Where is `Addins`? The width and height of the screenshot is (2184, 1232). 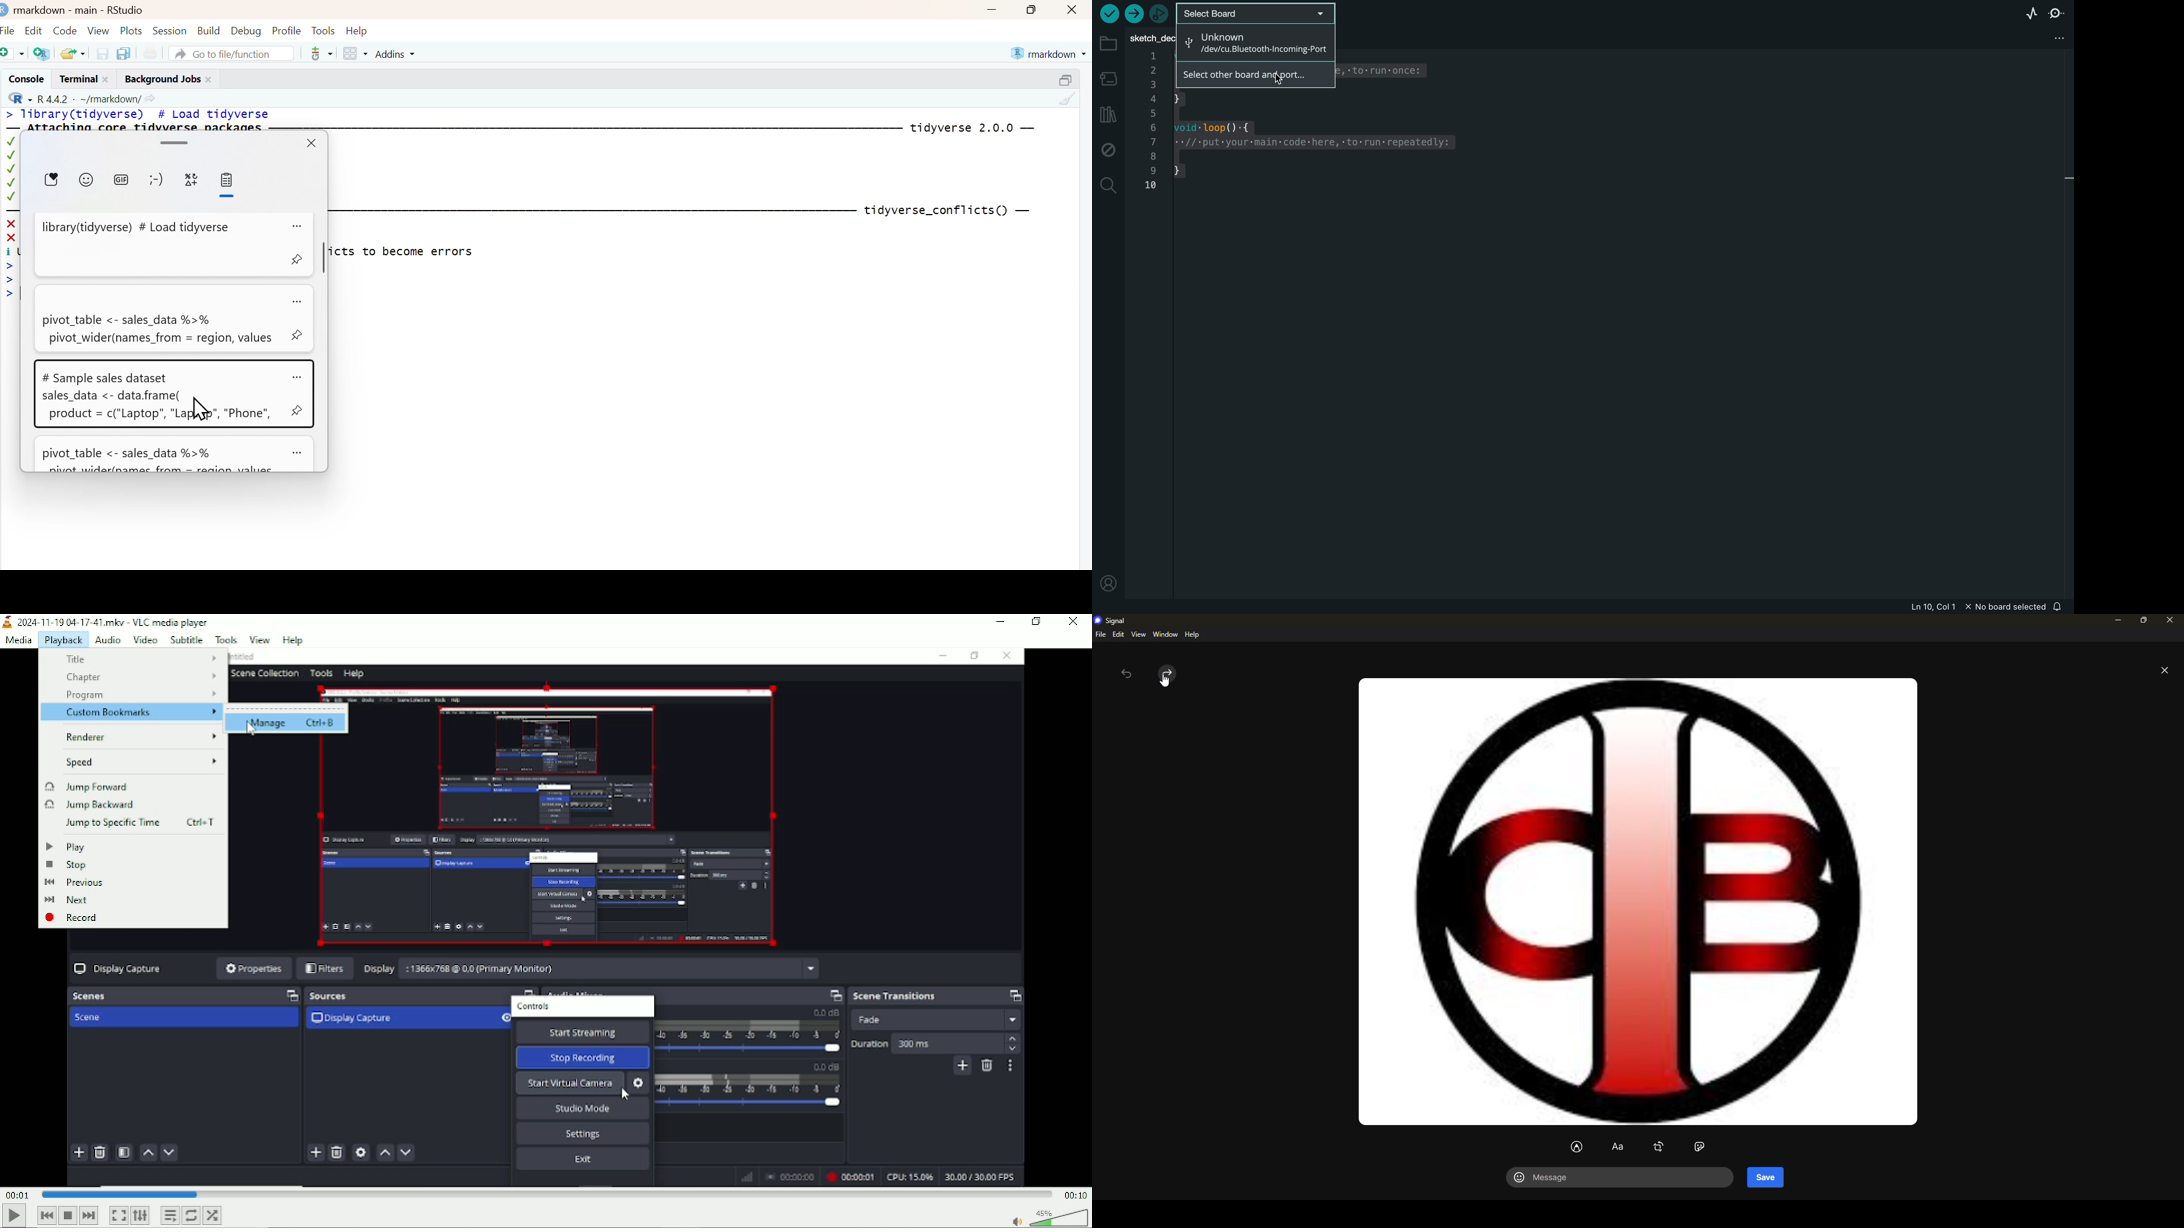
Addins is located at coordinates (397, 54).